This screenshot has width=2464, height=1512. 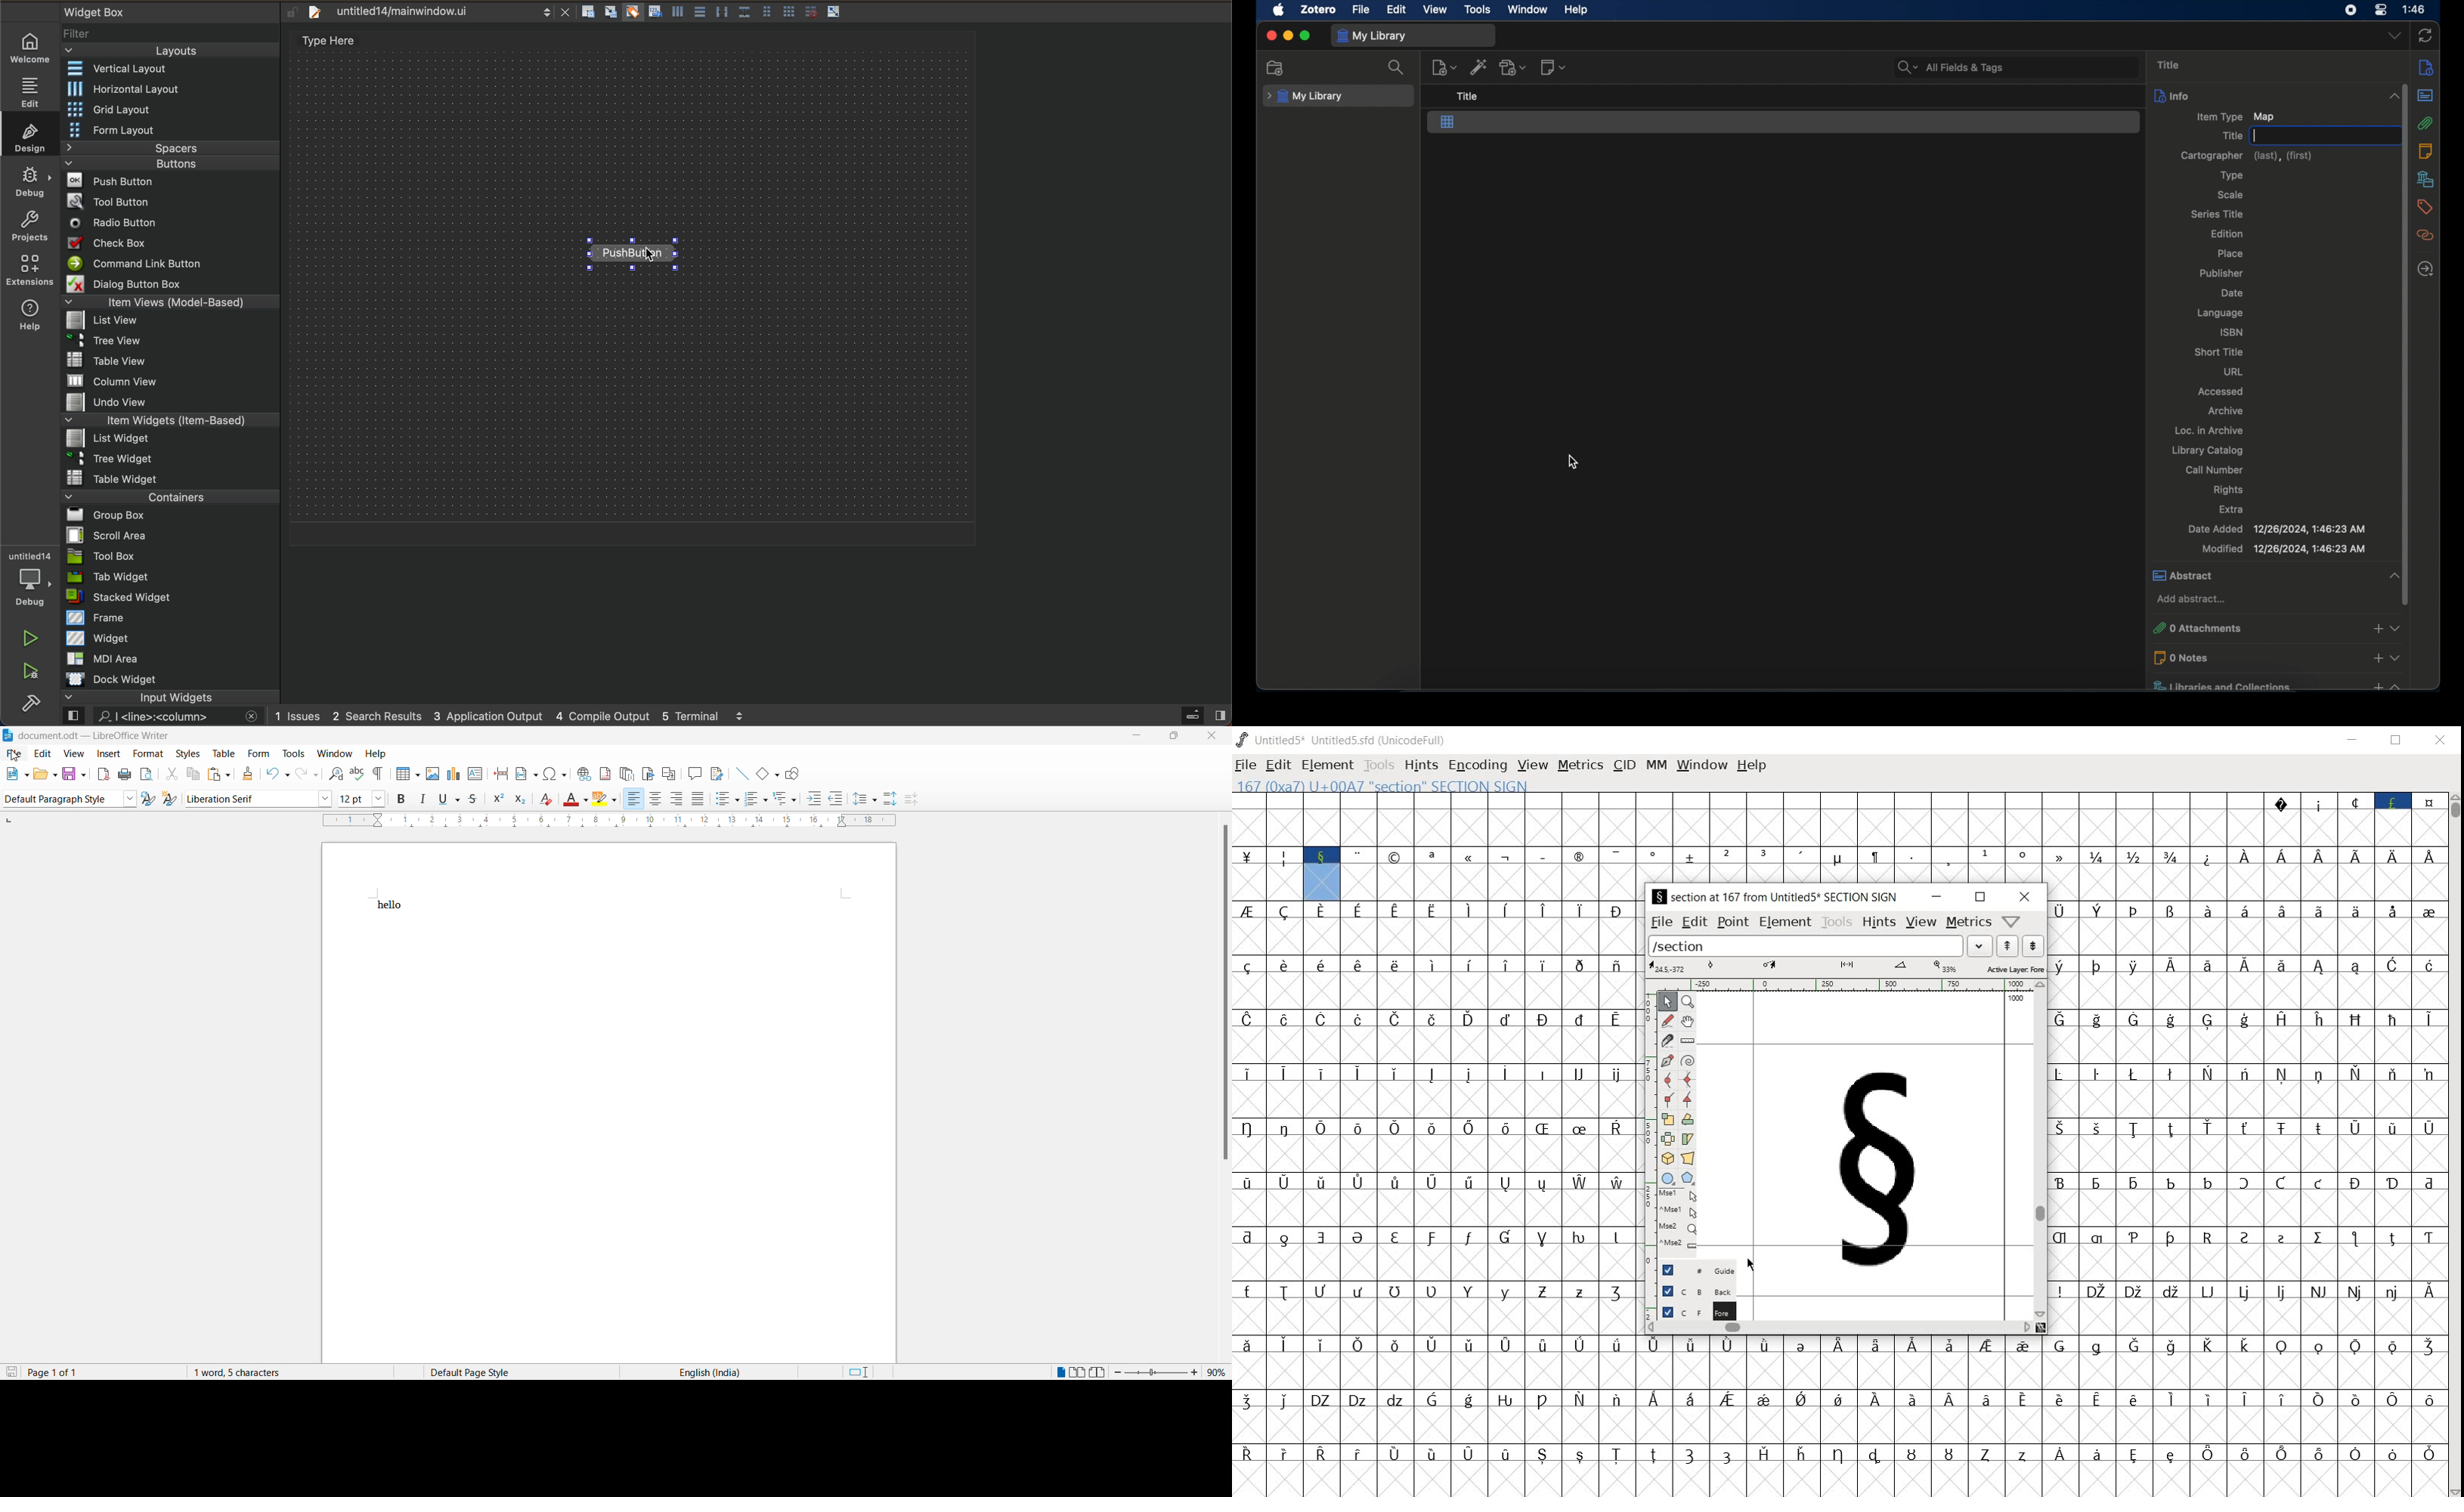 What do you see at coordinates (1099, 1372) in the screenshot?
I see `Book view` at bounding box center [1099, 1372].